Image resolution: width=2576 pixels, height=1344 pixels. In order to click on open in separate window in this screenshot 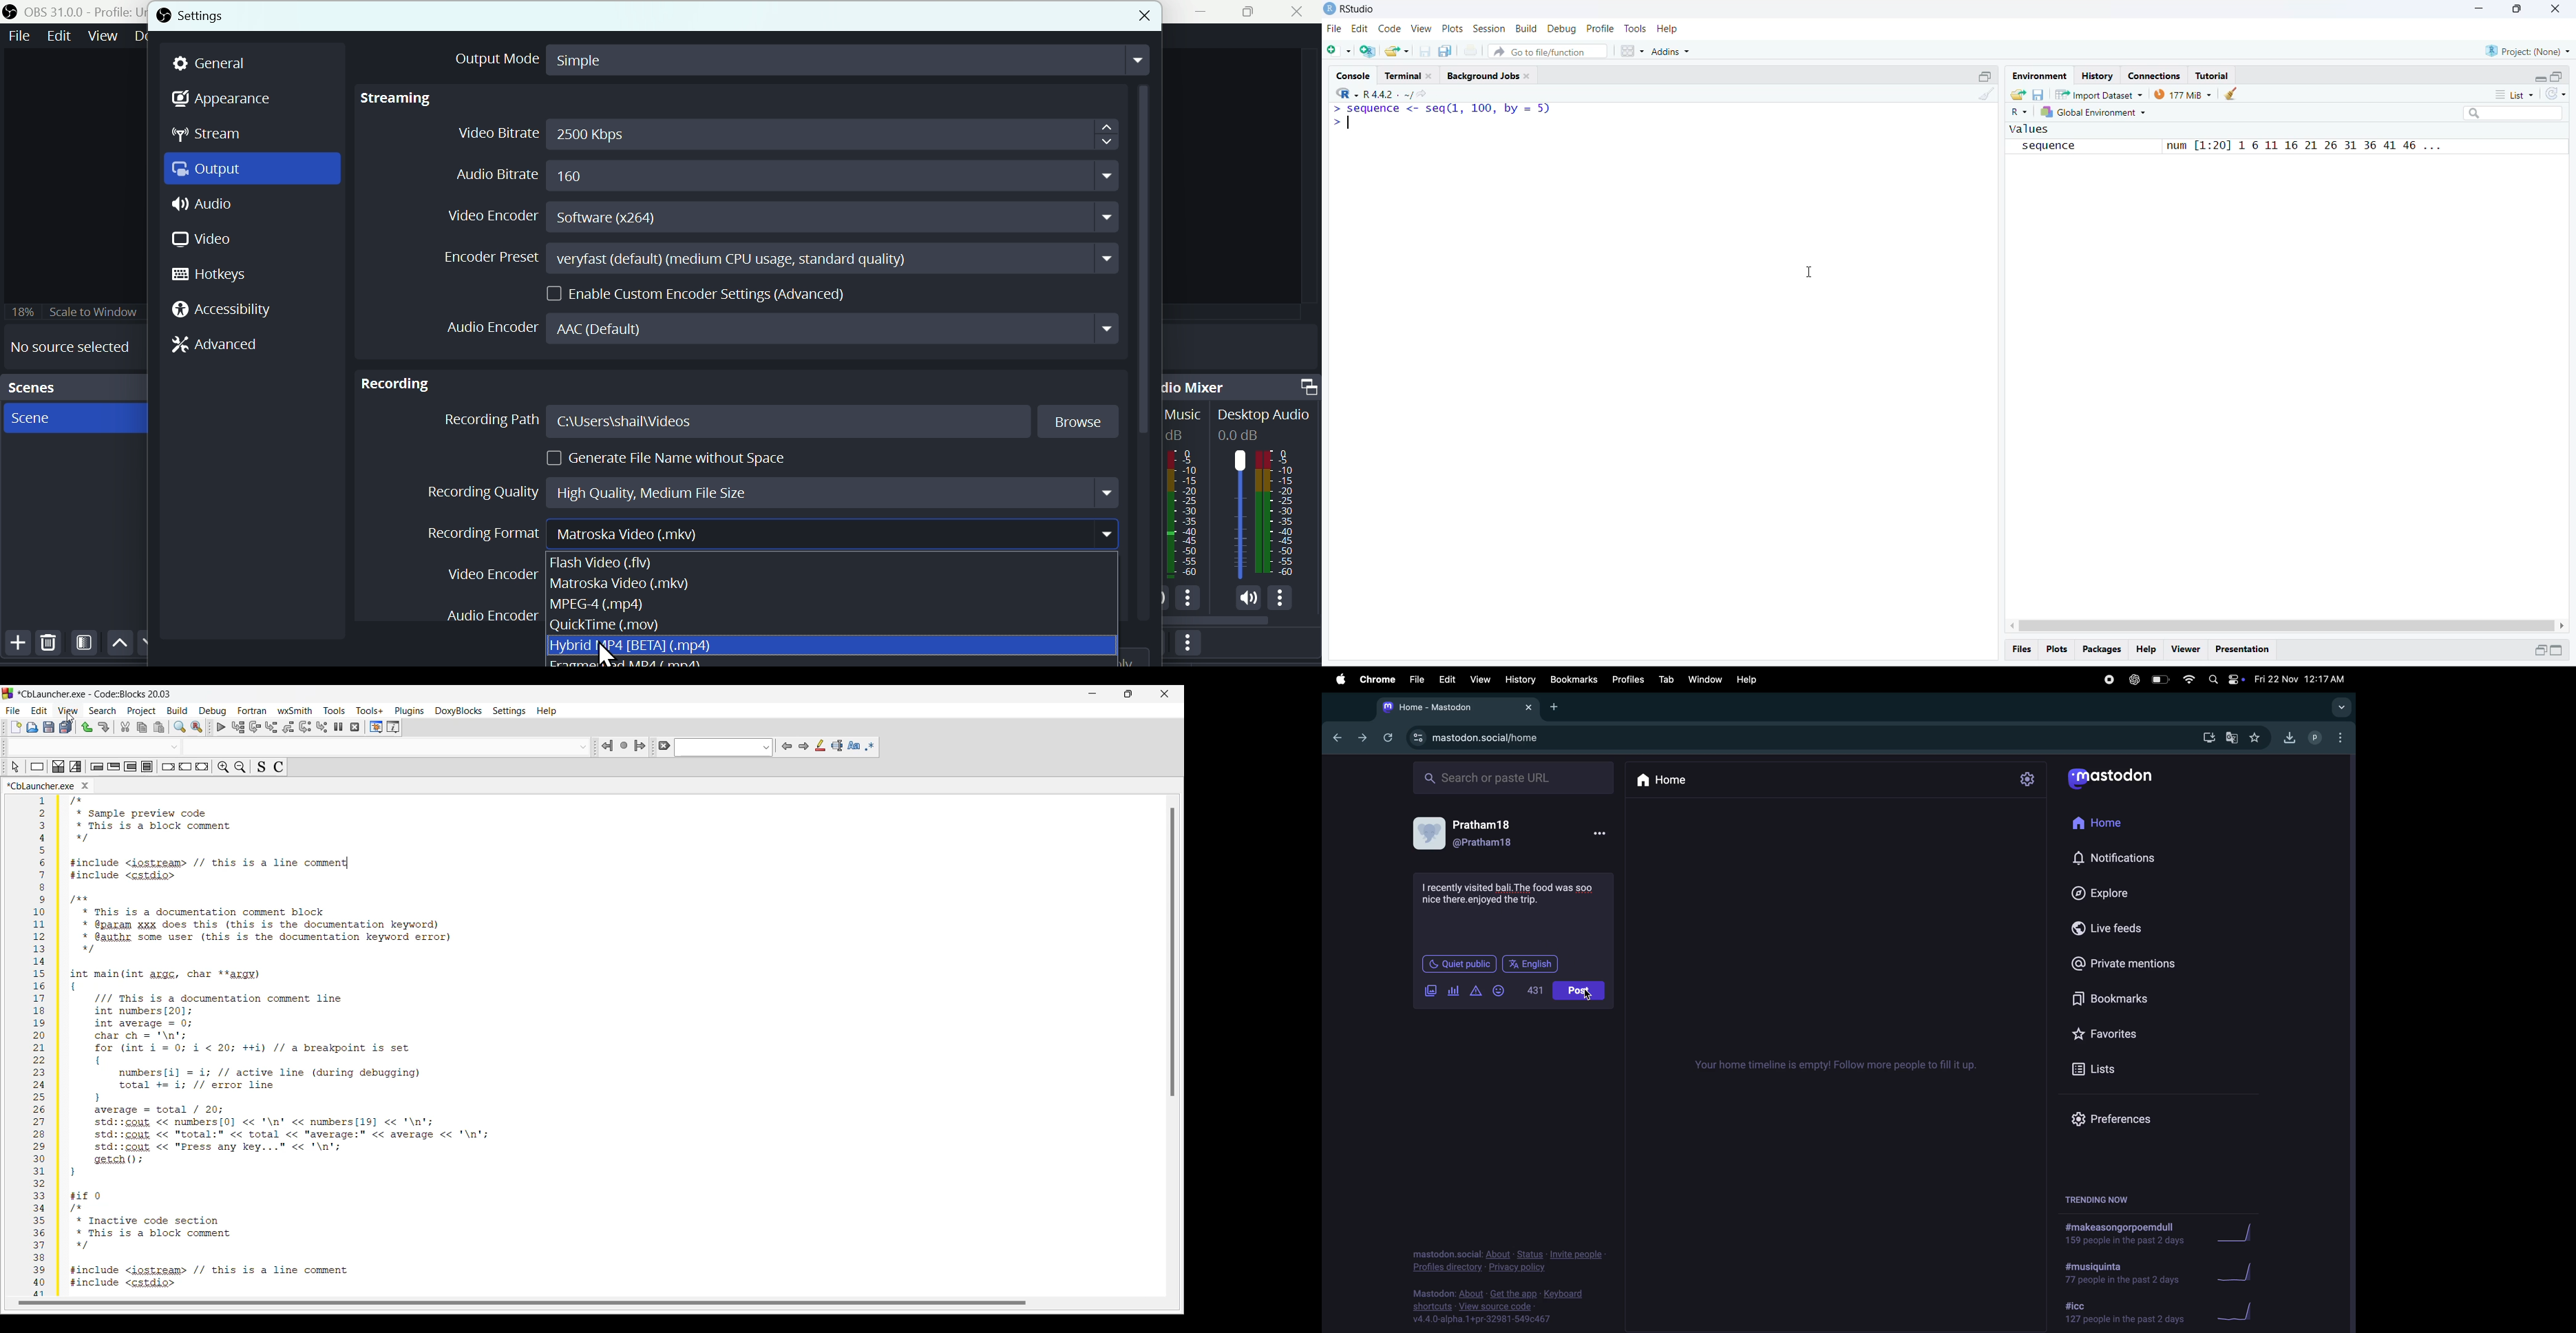, I will do `click(2539, 650)`.